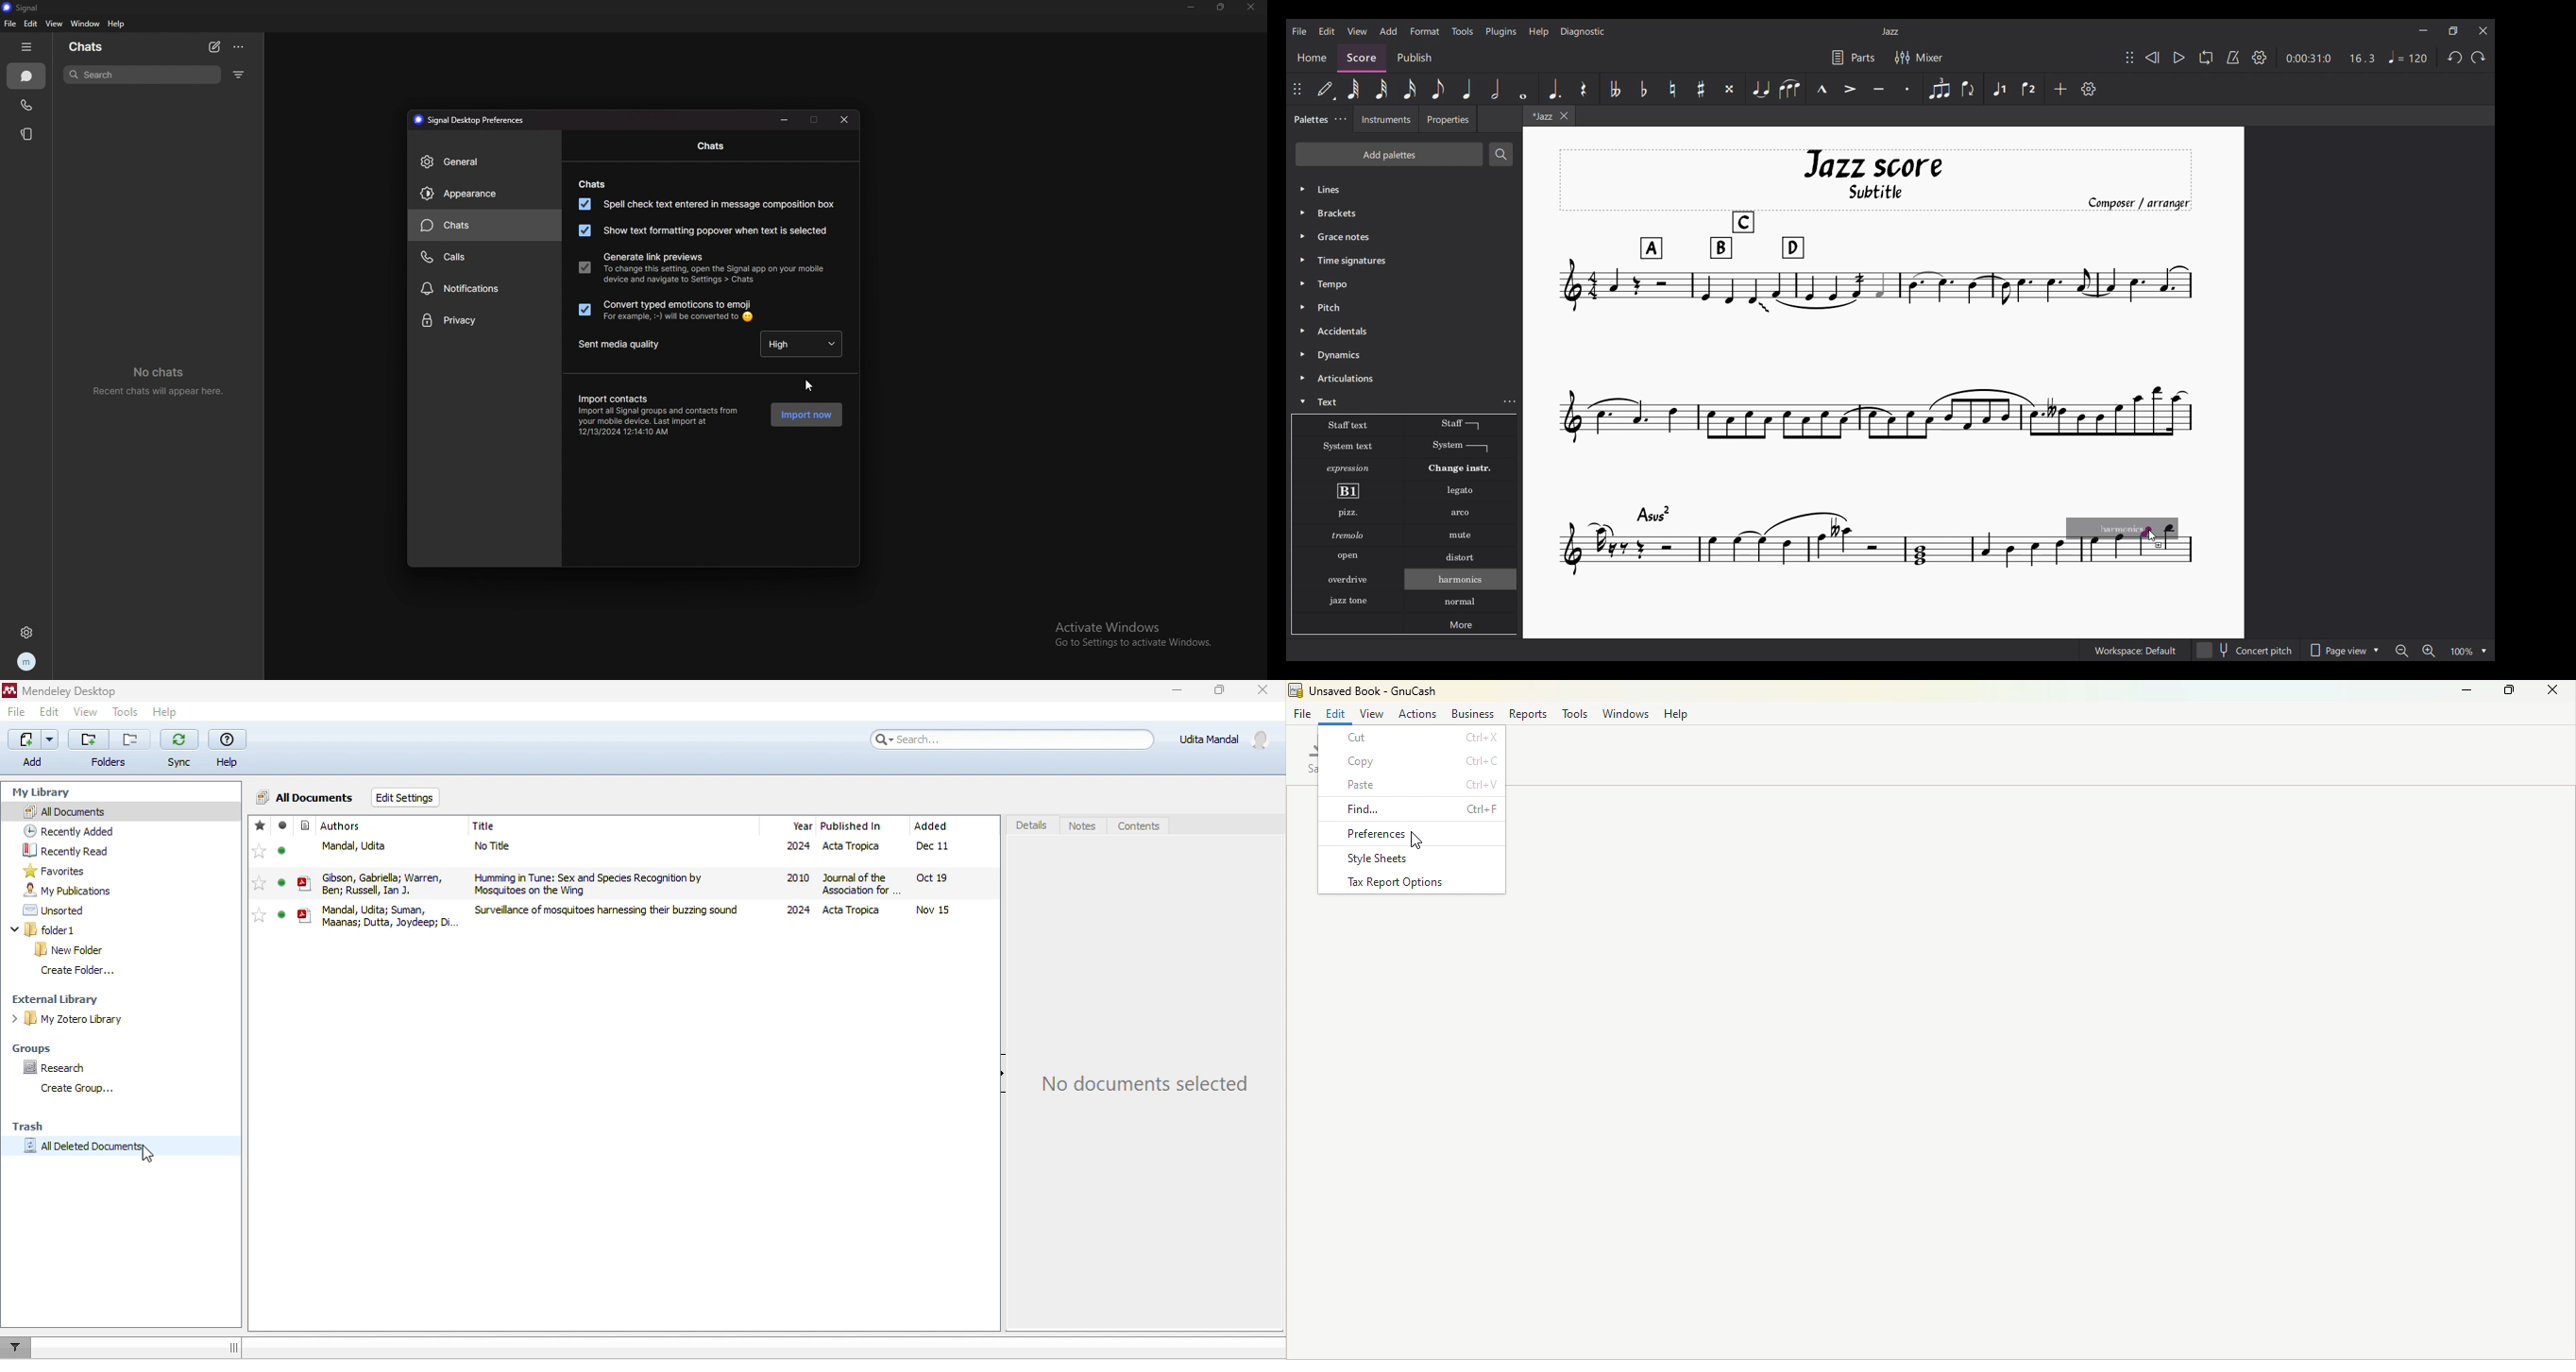 The image size is (2576, 1372). What do you see at coordinates (2089, 89) in the screenshot?
I see `Settings` at bounding box center [2089, 89].